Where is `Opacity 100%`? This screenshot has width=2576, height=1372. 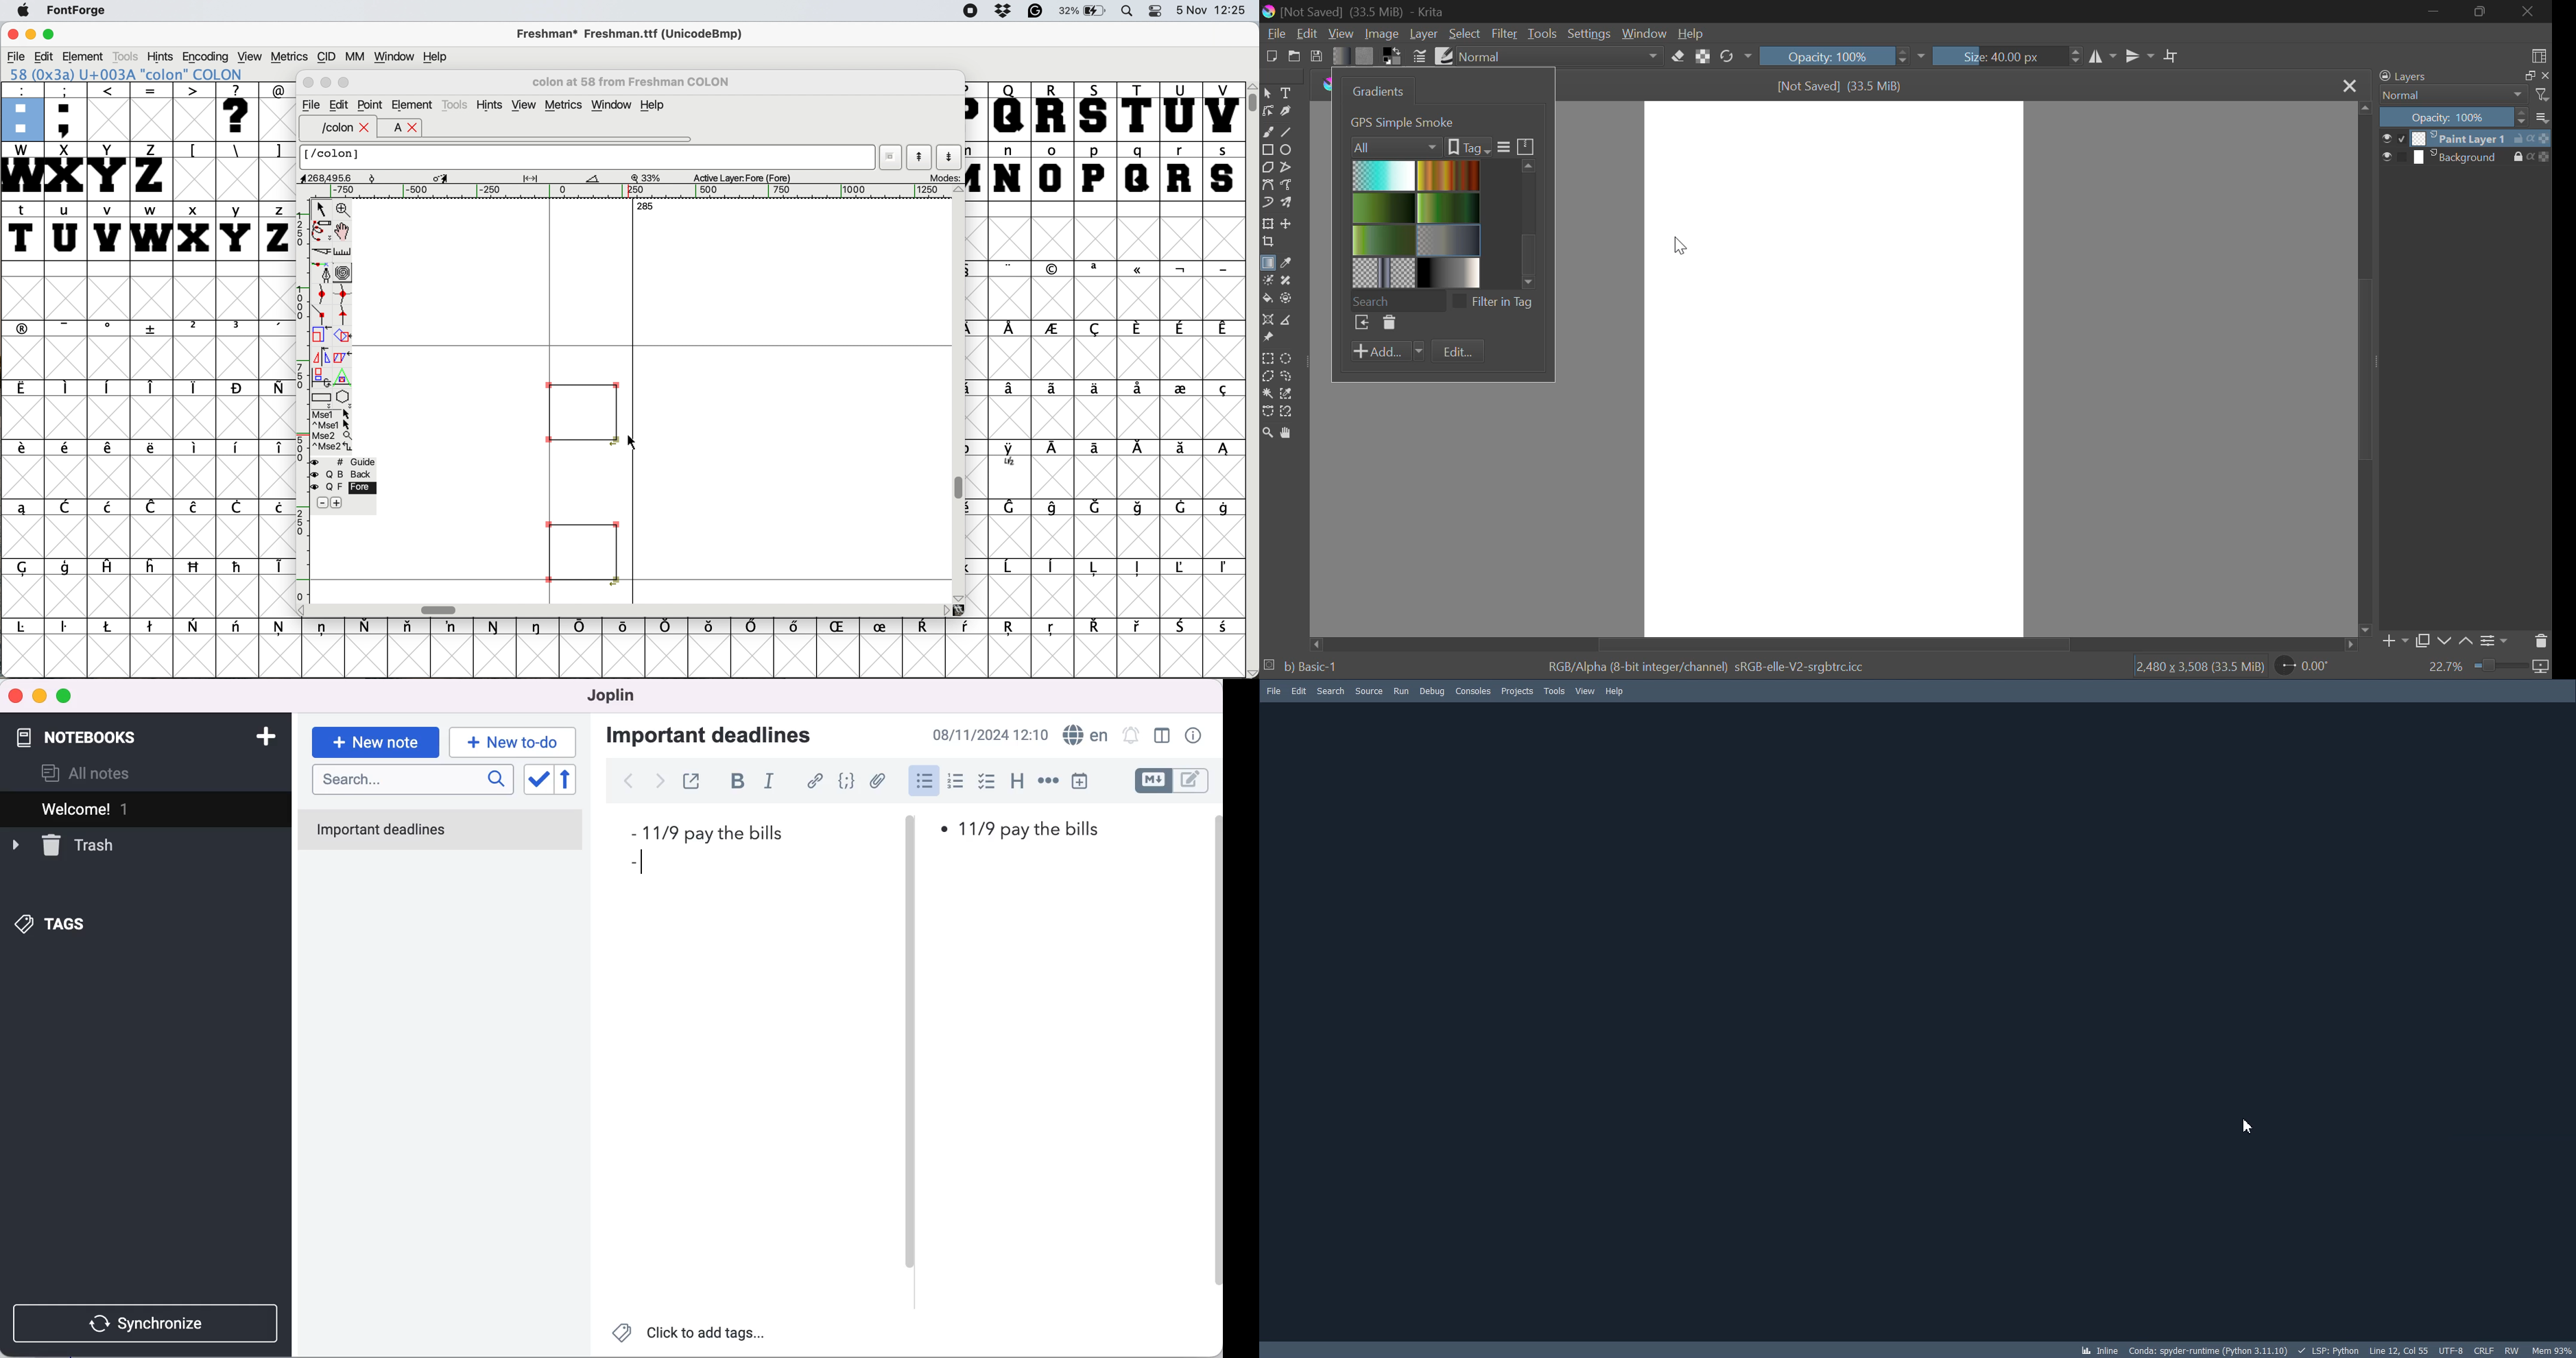
Opacity 100% is located at coordinates (2452, 117).